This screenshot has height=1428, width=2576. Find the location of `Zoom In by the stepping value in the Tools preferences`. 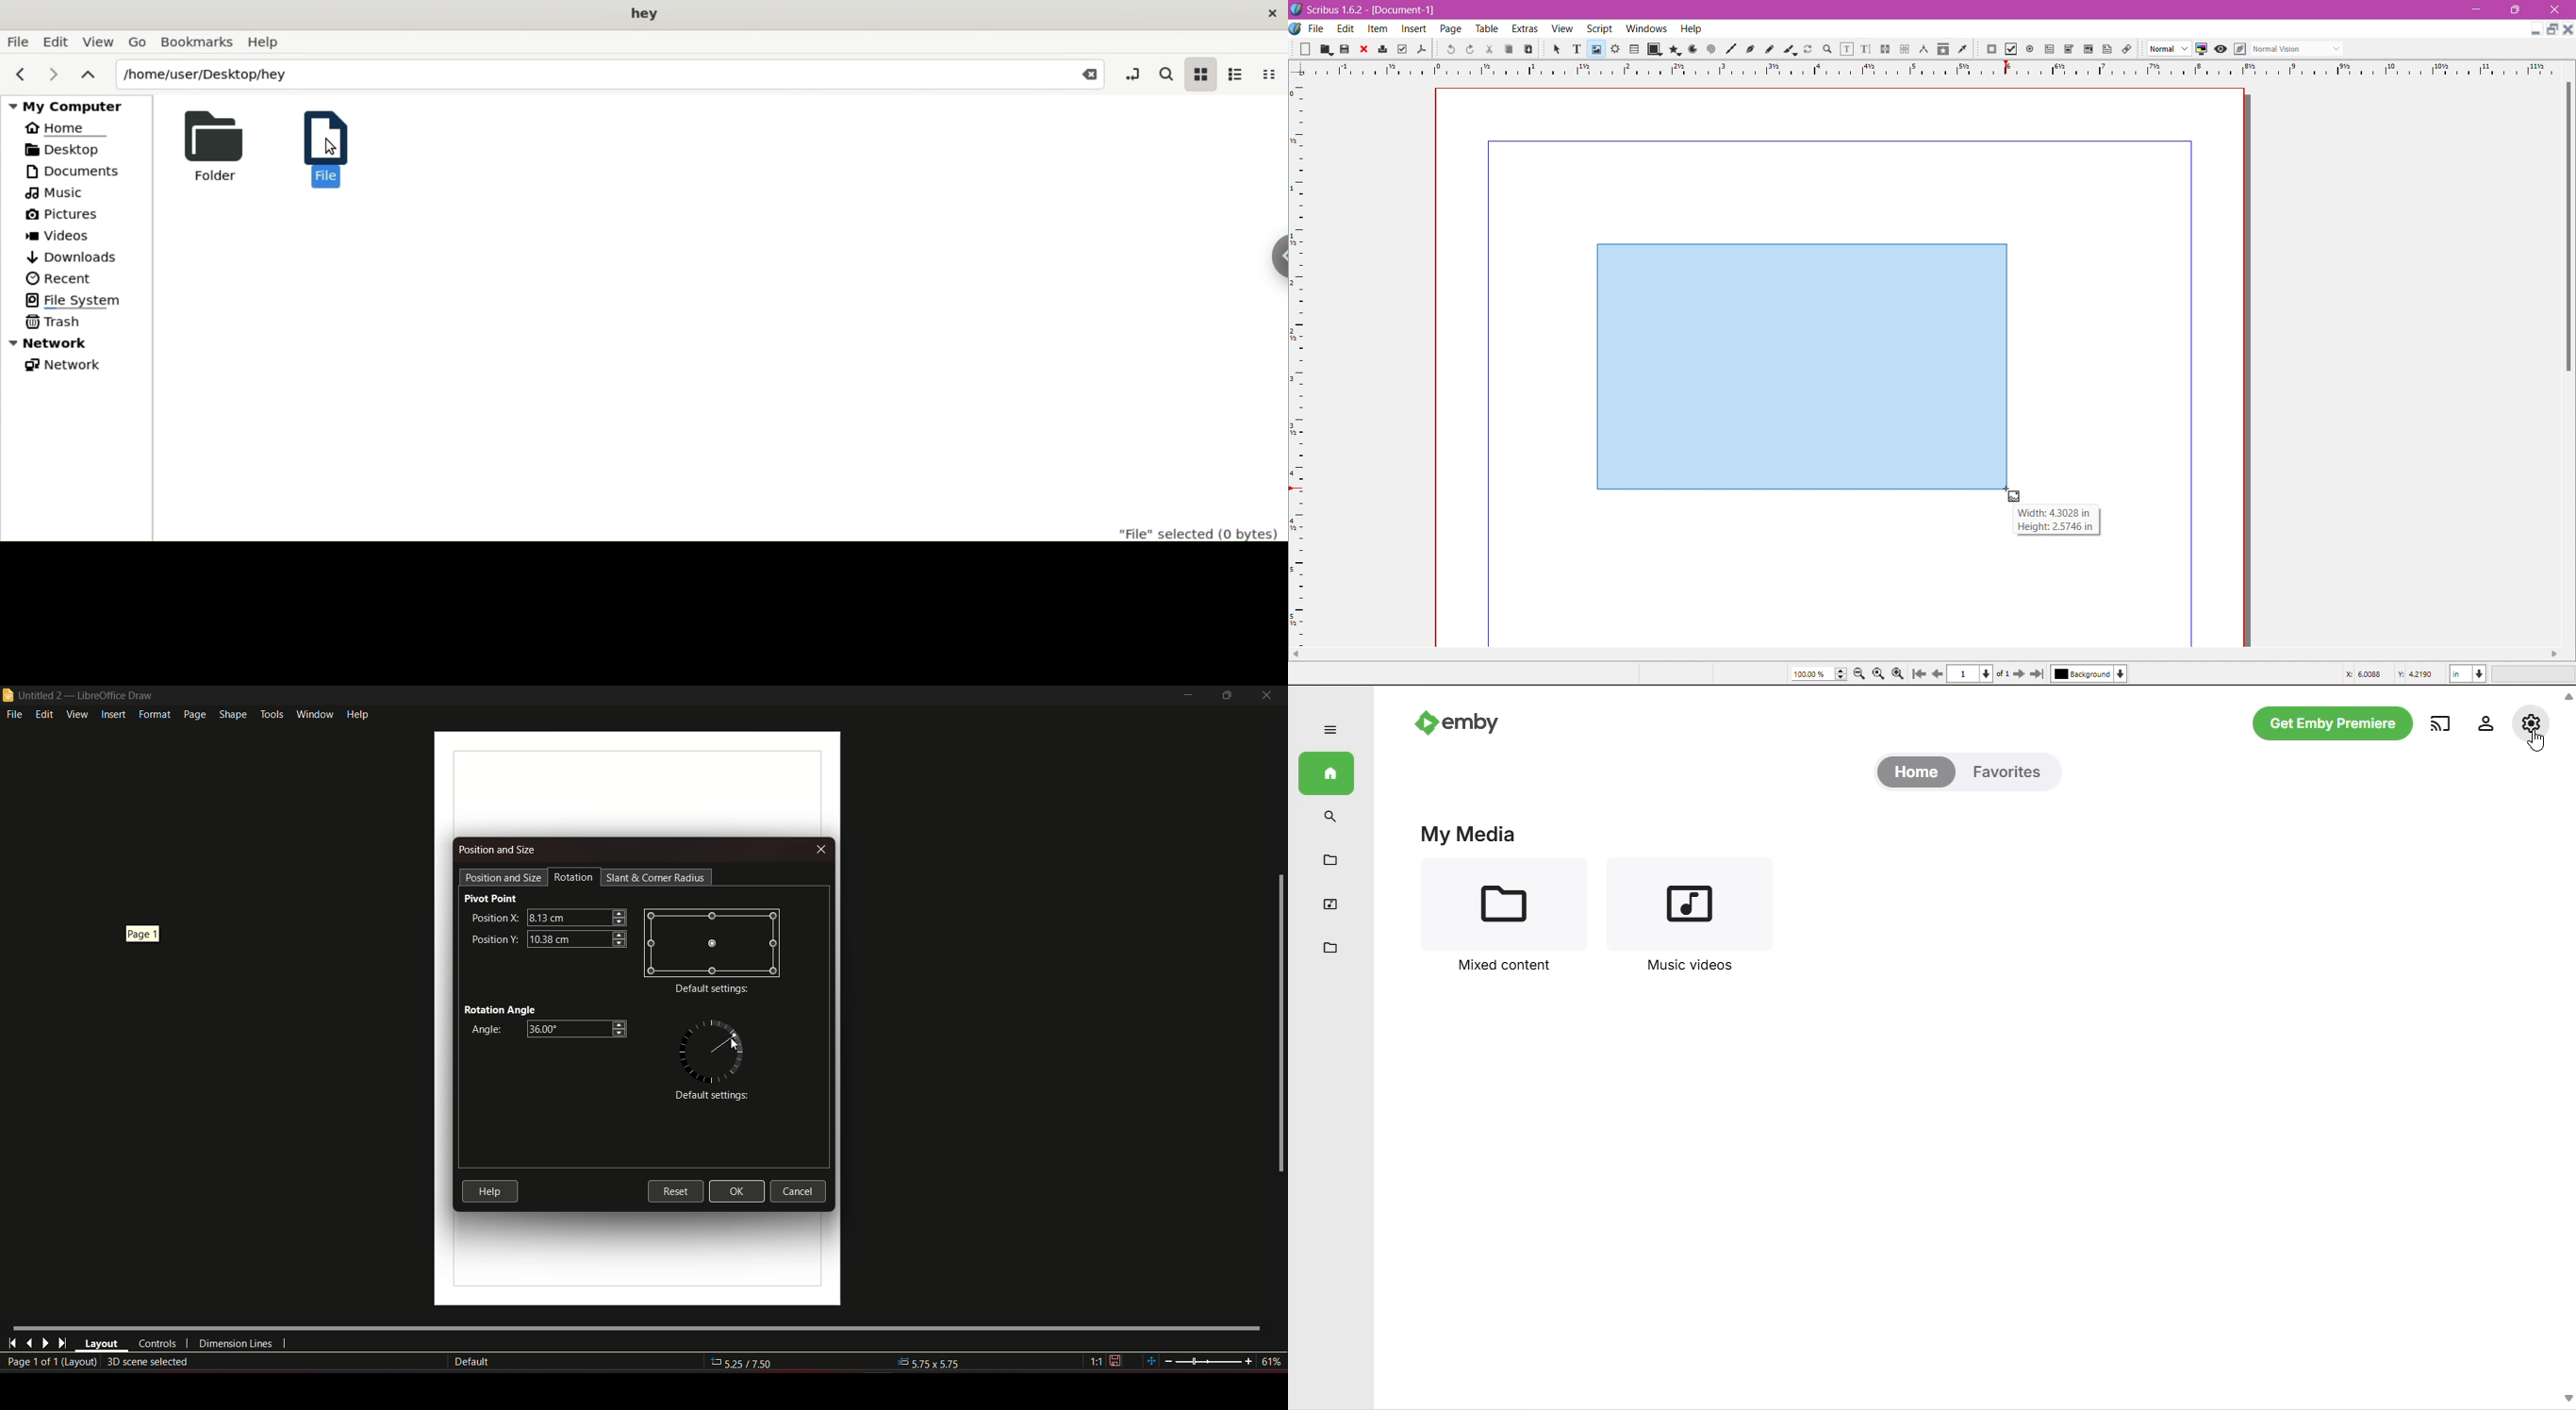

Zoom In by the stepping value in the Tools preferences is located at coordinates (1899, 674).